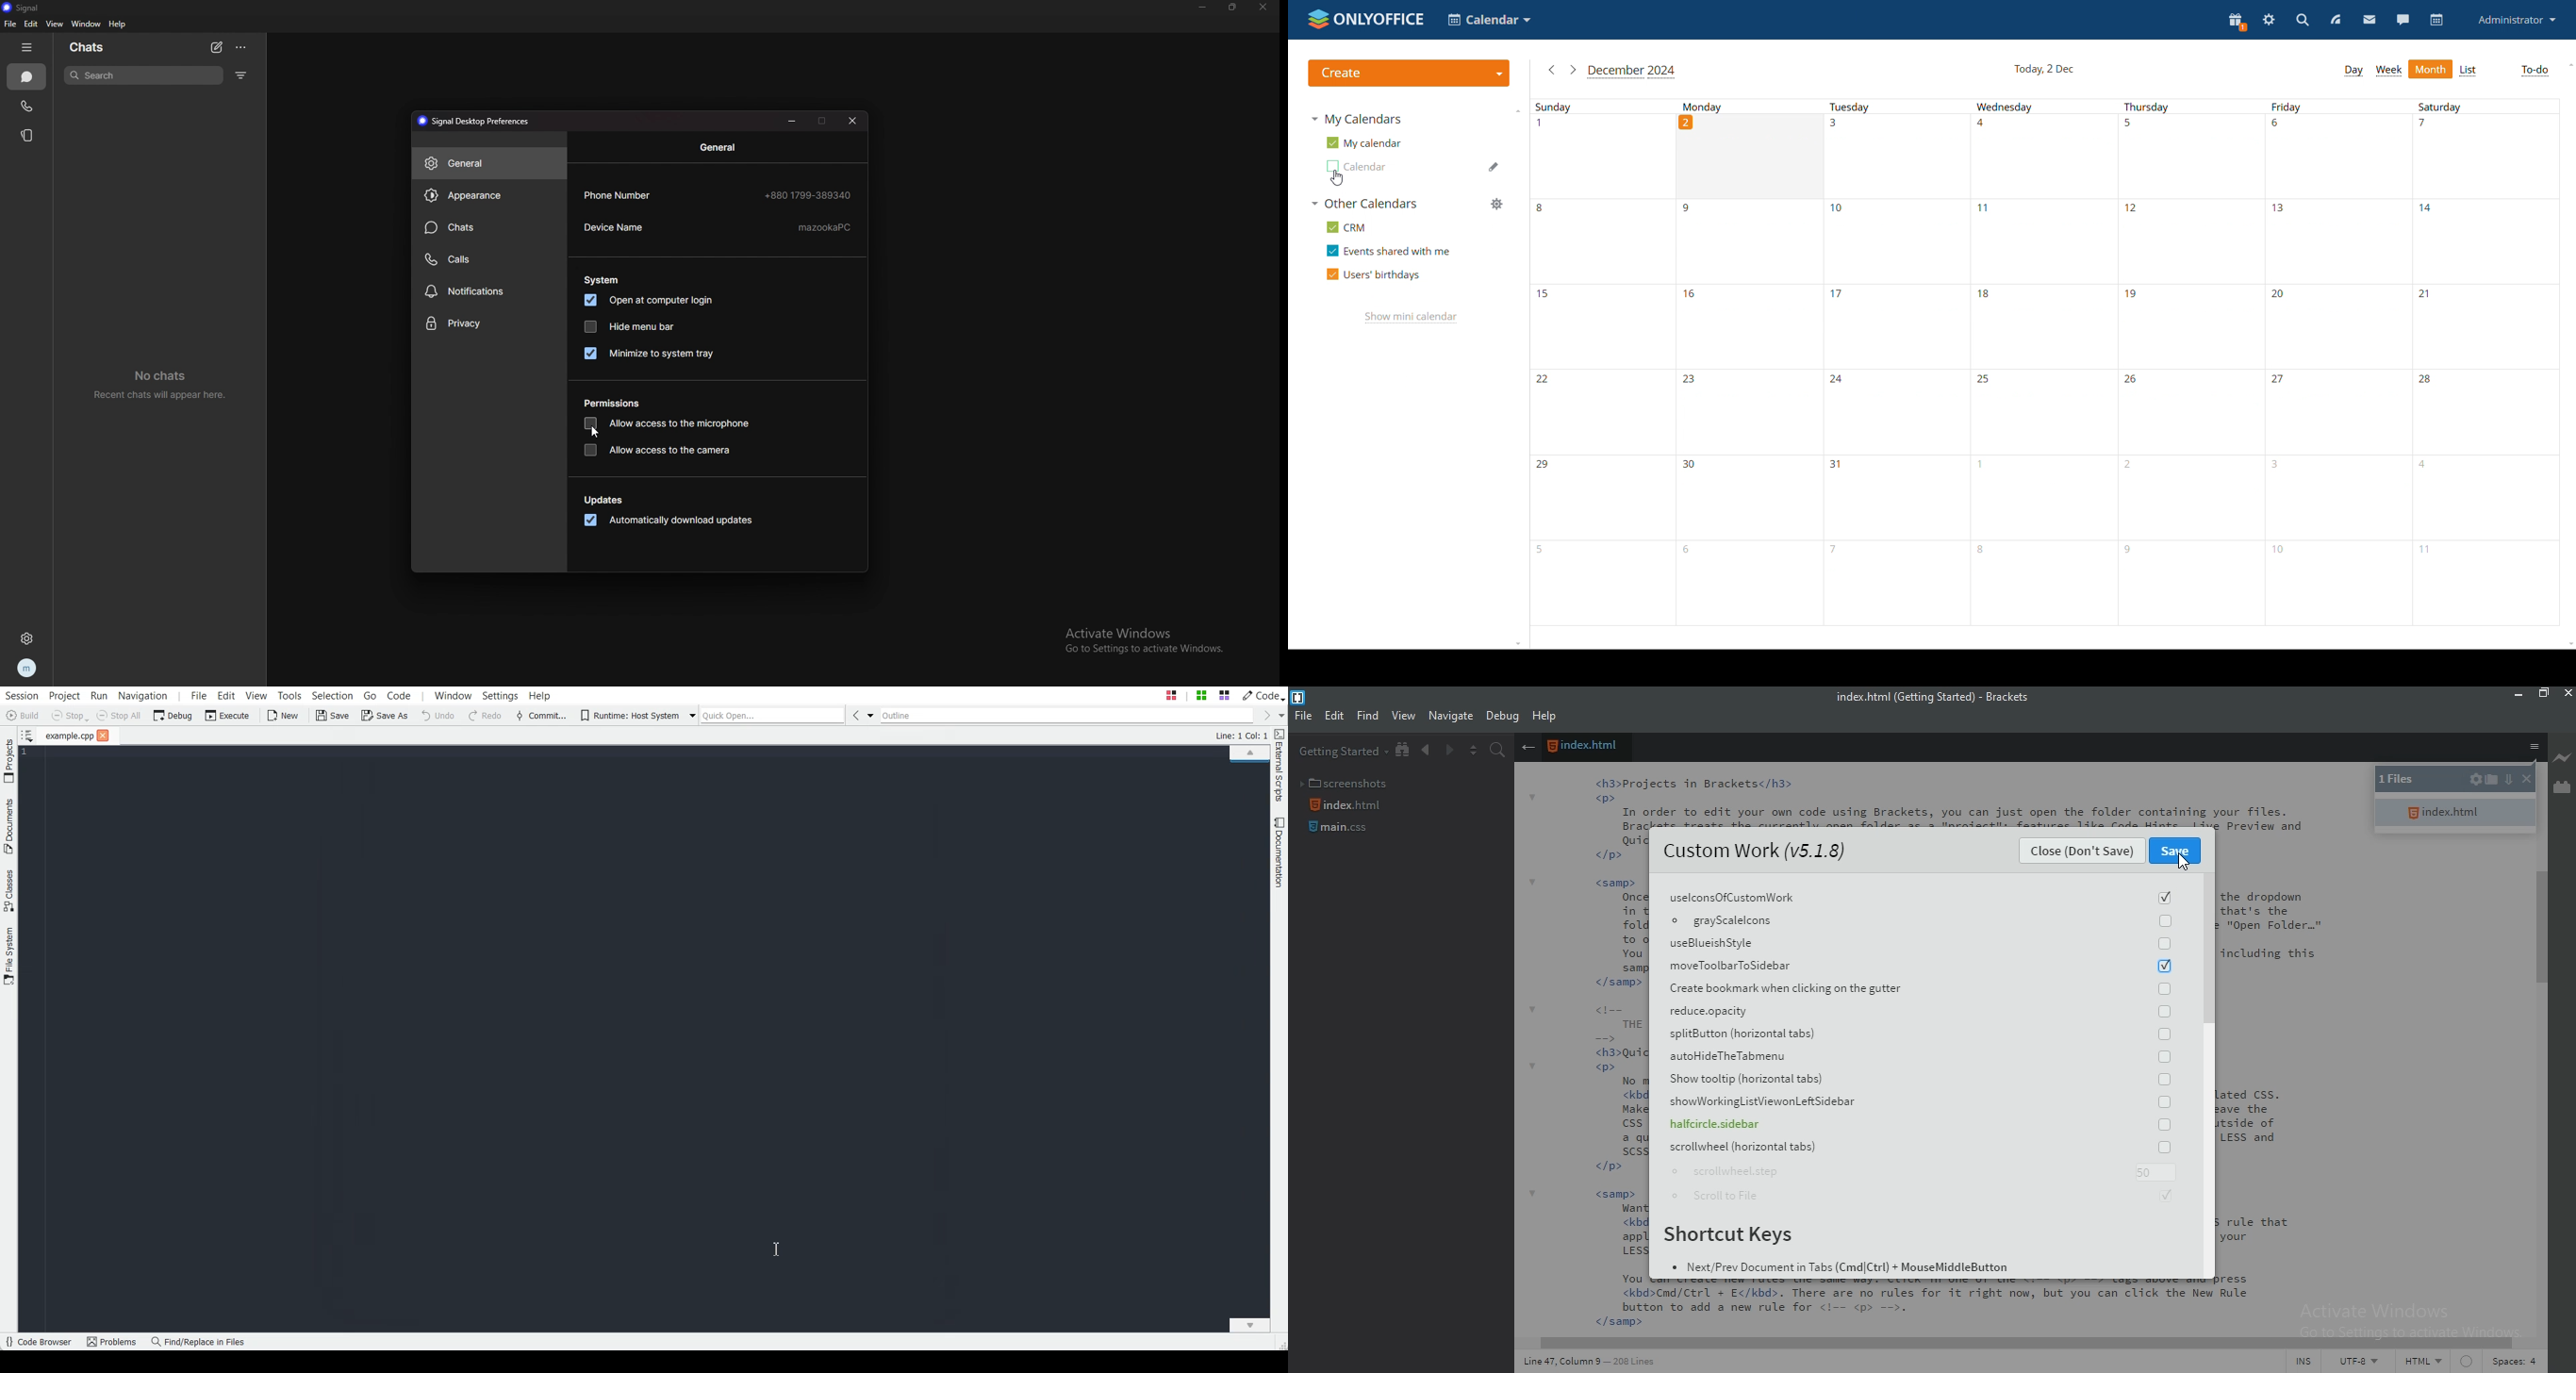 This screenshot has width=2576, height=1400. Describe the element at coordinates (1916, 1127) in the screenshot. I see `halfcircle.sidebar` at that location.